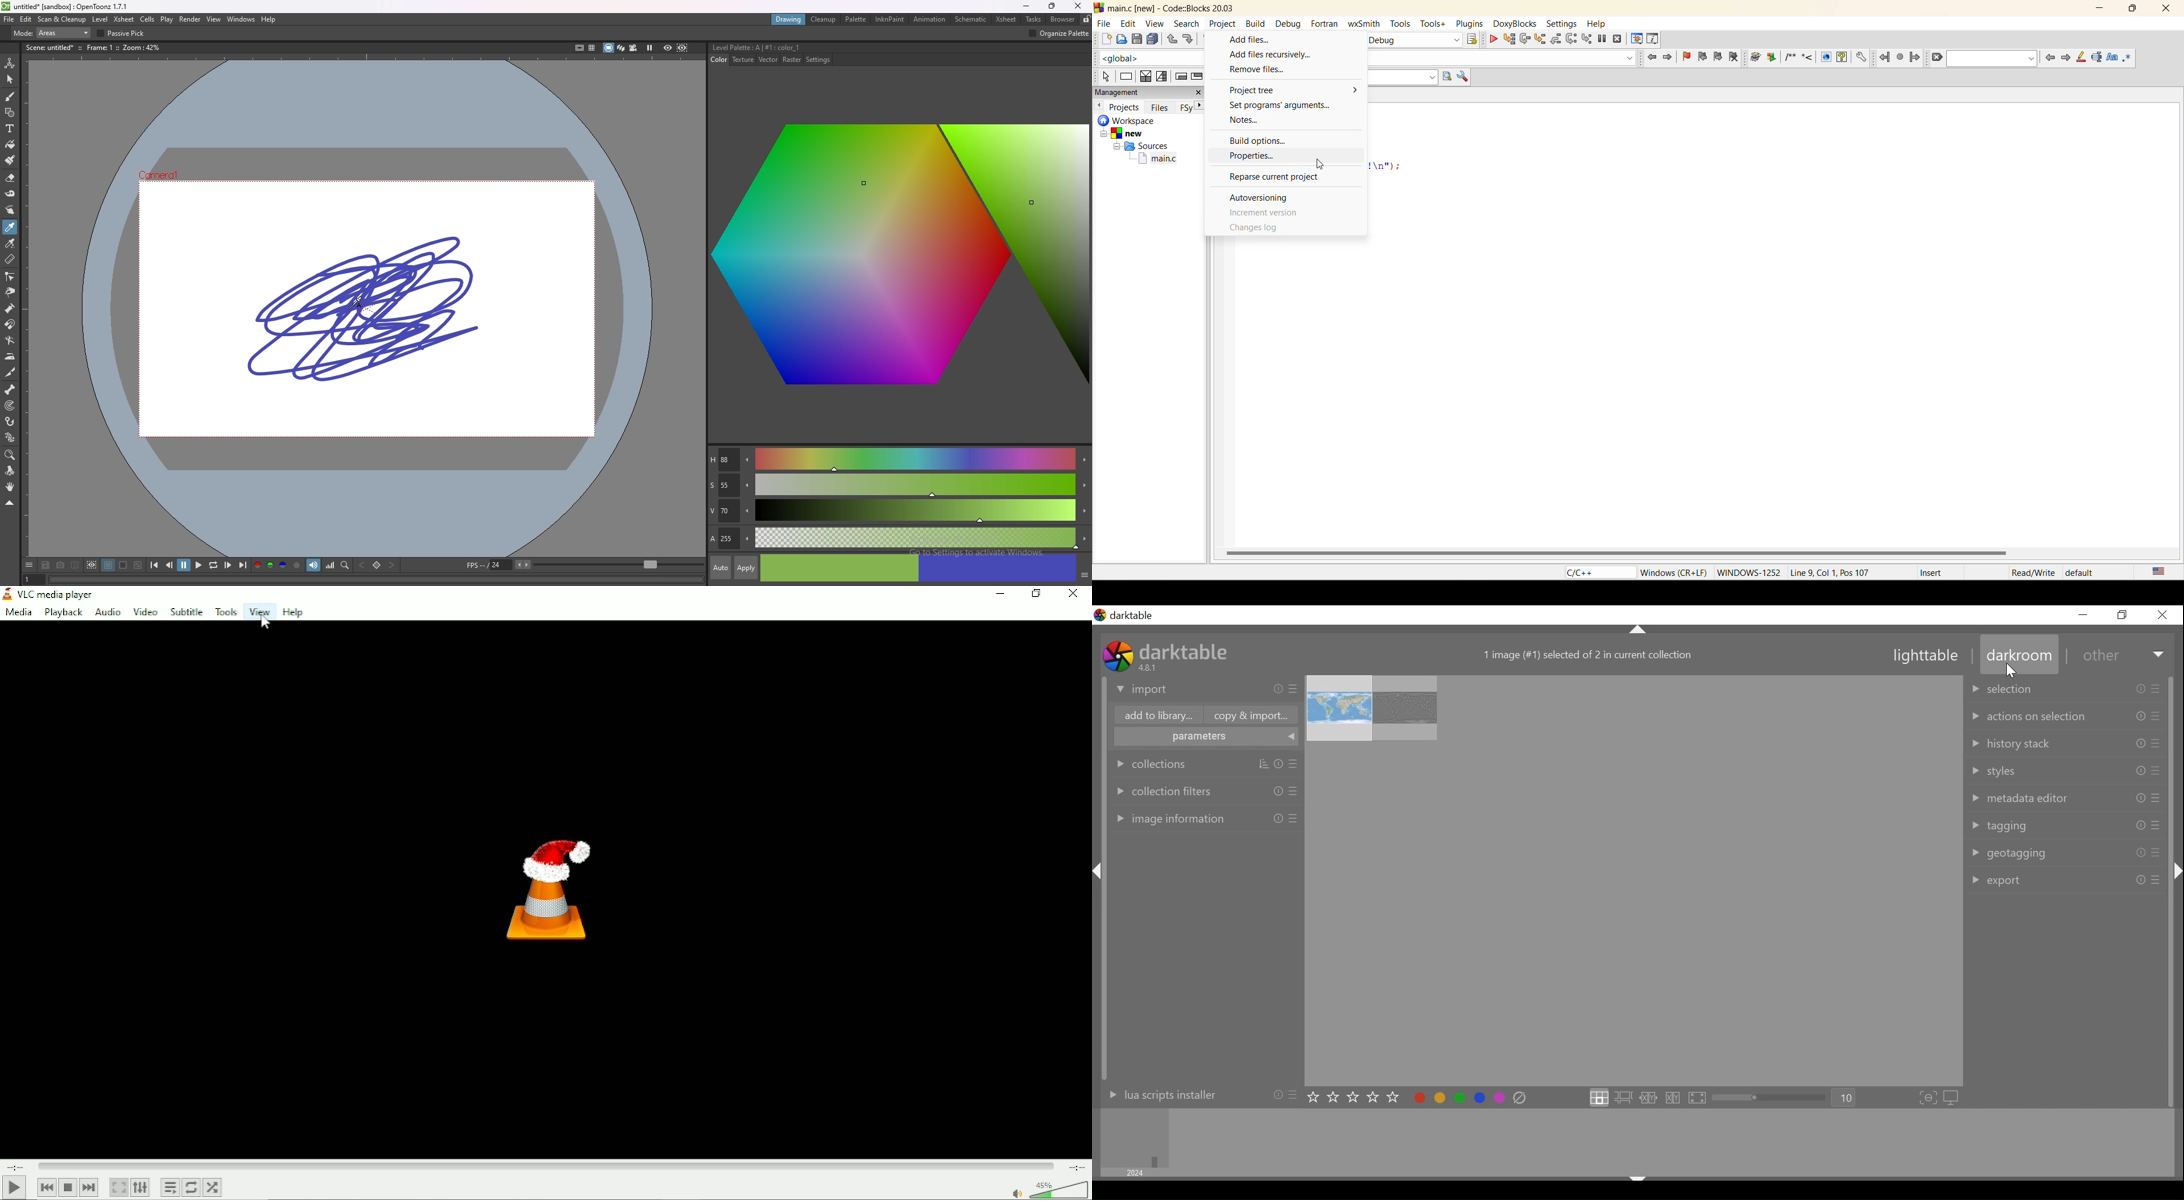 This screenshot has height=1204, width=2184. I want to click on minimize, so click(1025, 5).